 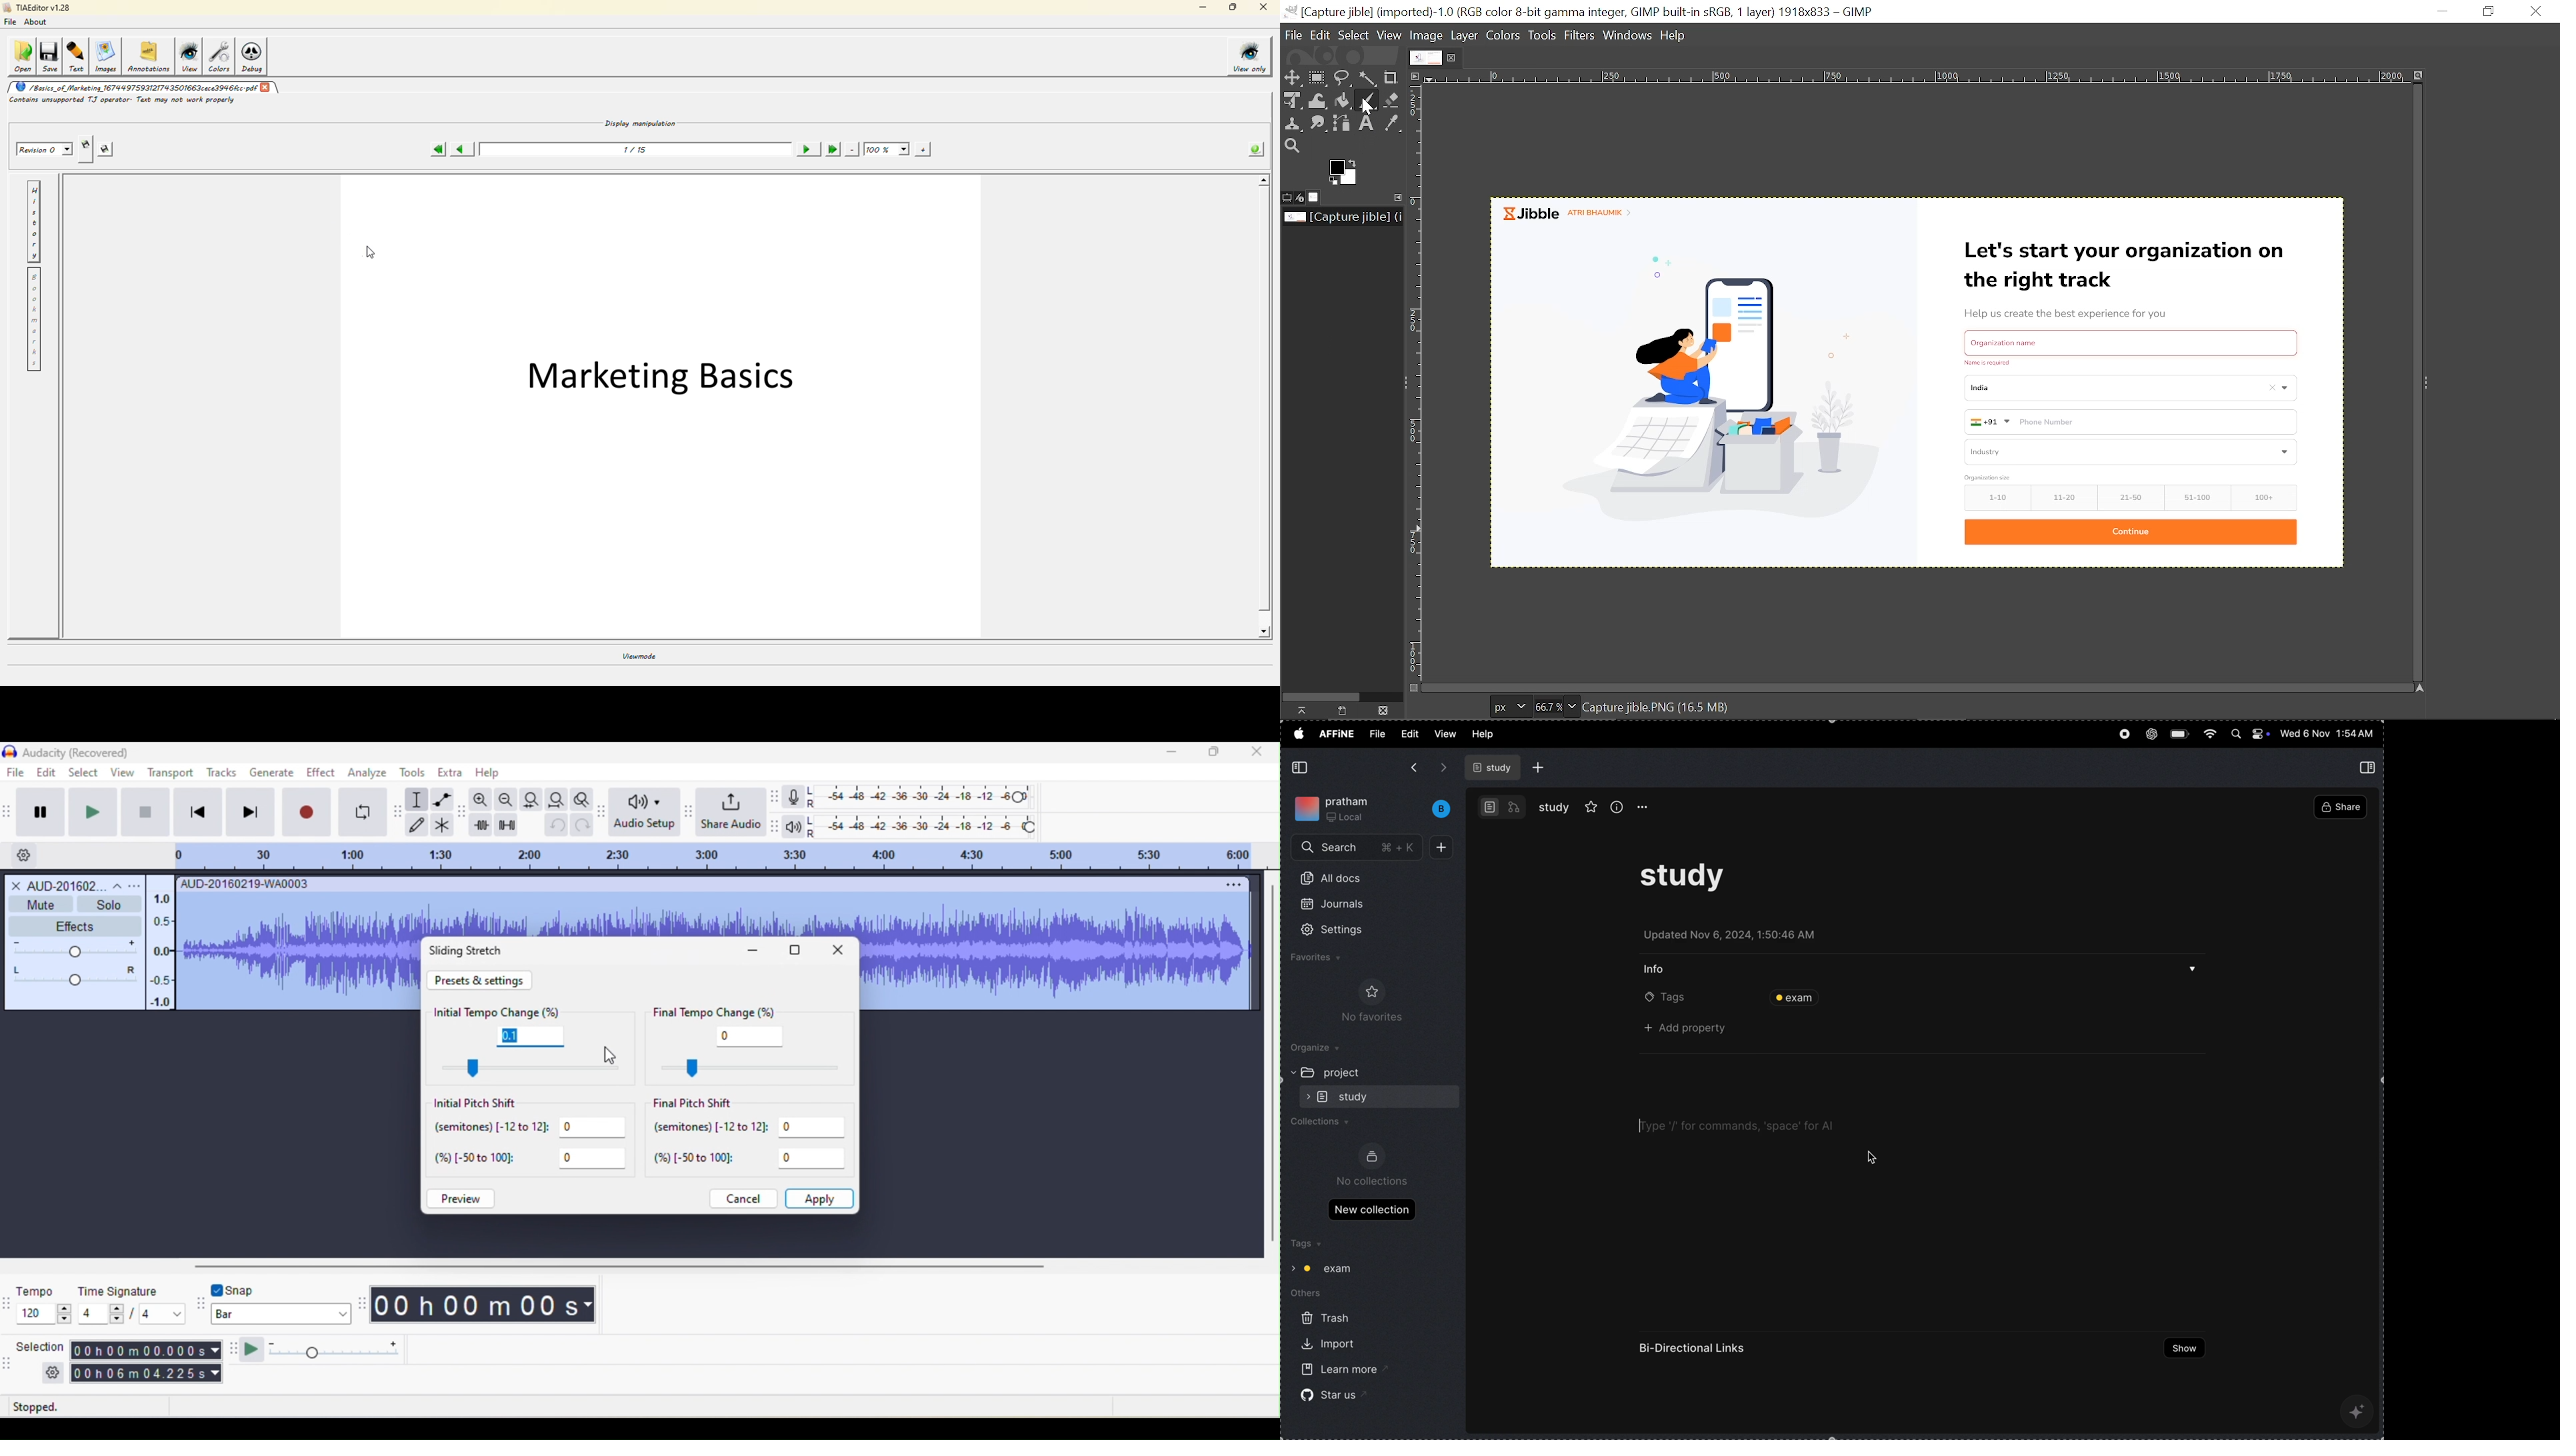 I want to click on Edit, so click(x=1322, y=36).